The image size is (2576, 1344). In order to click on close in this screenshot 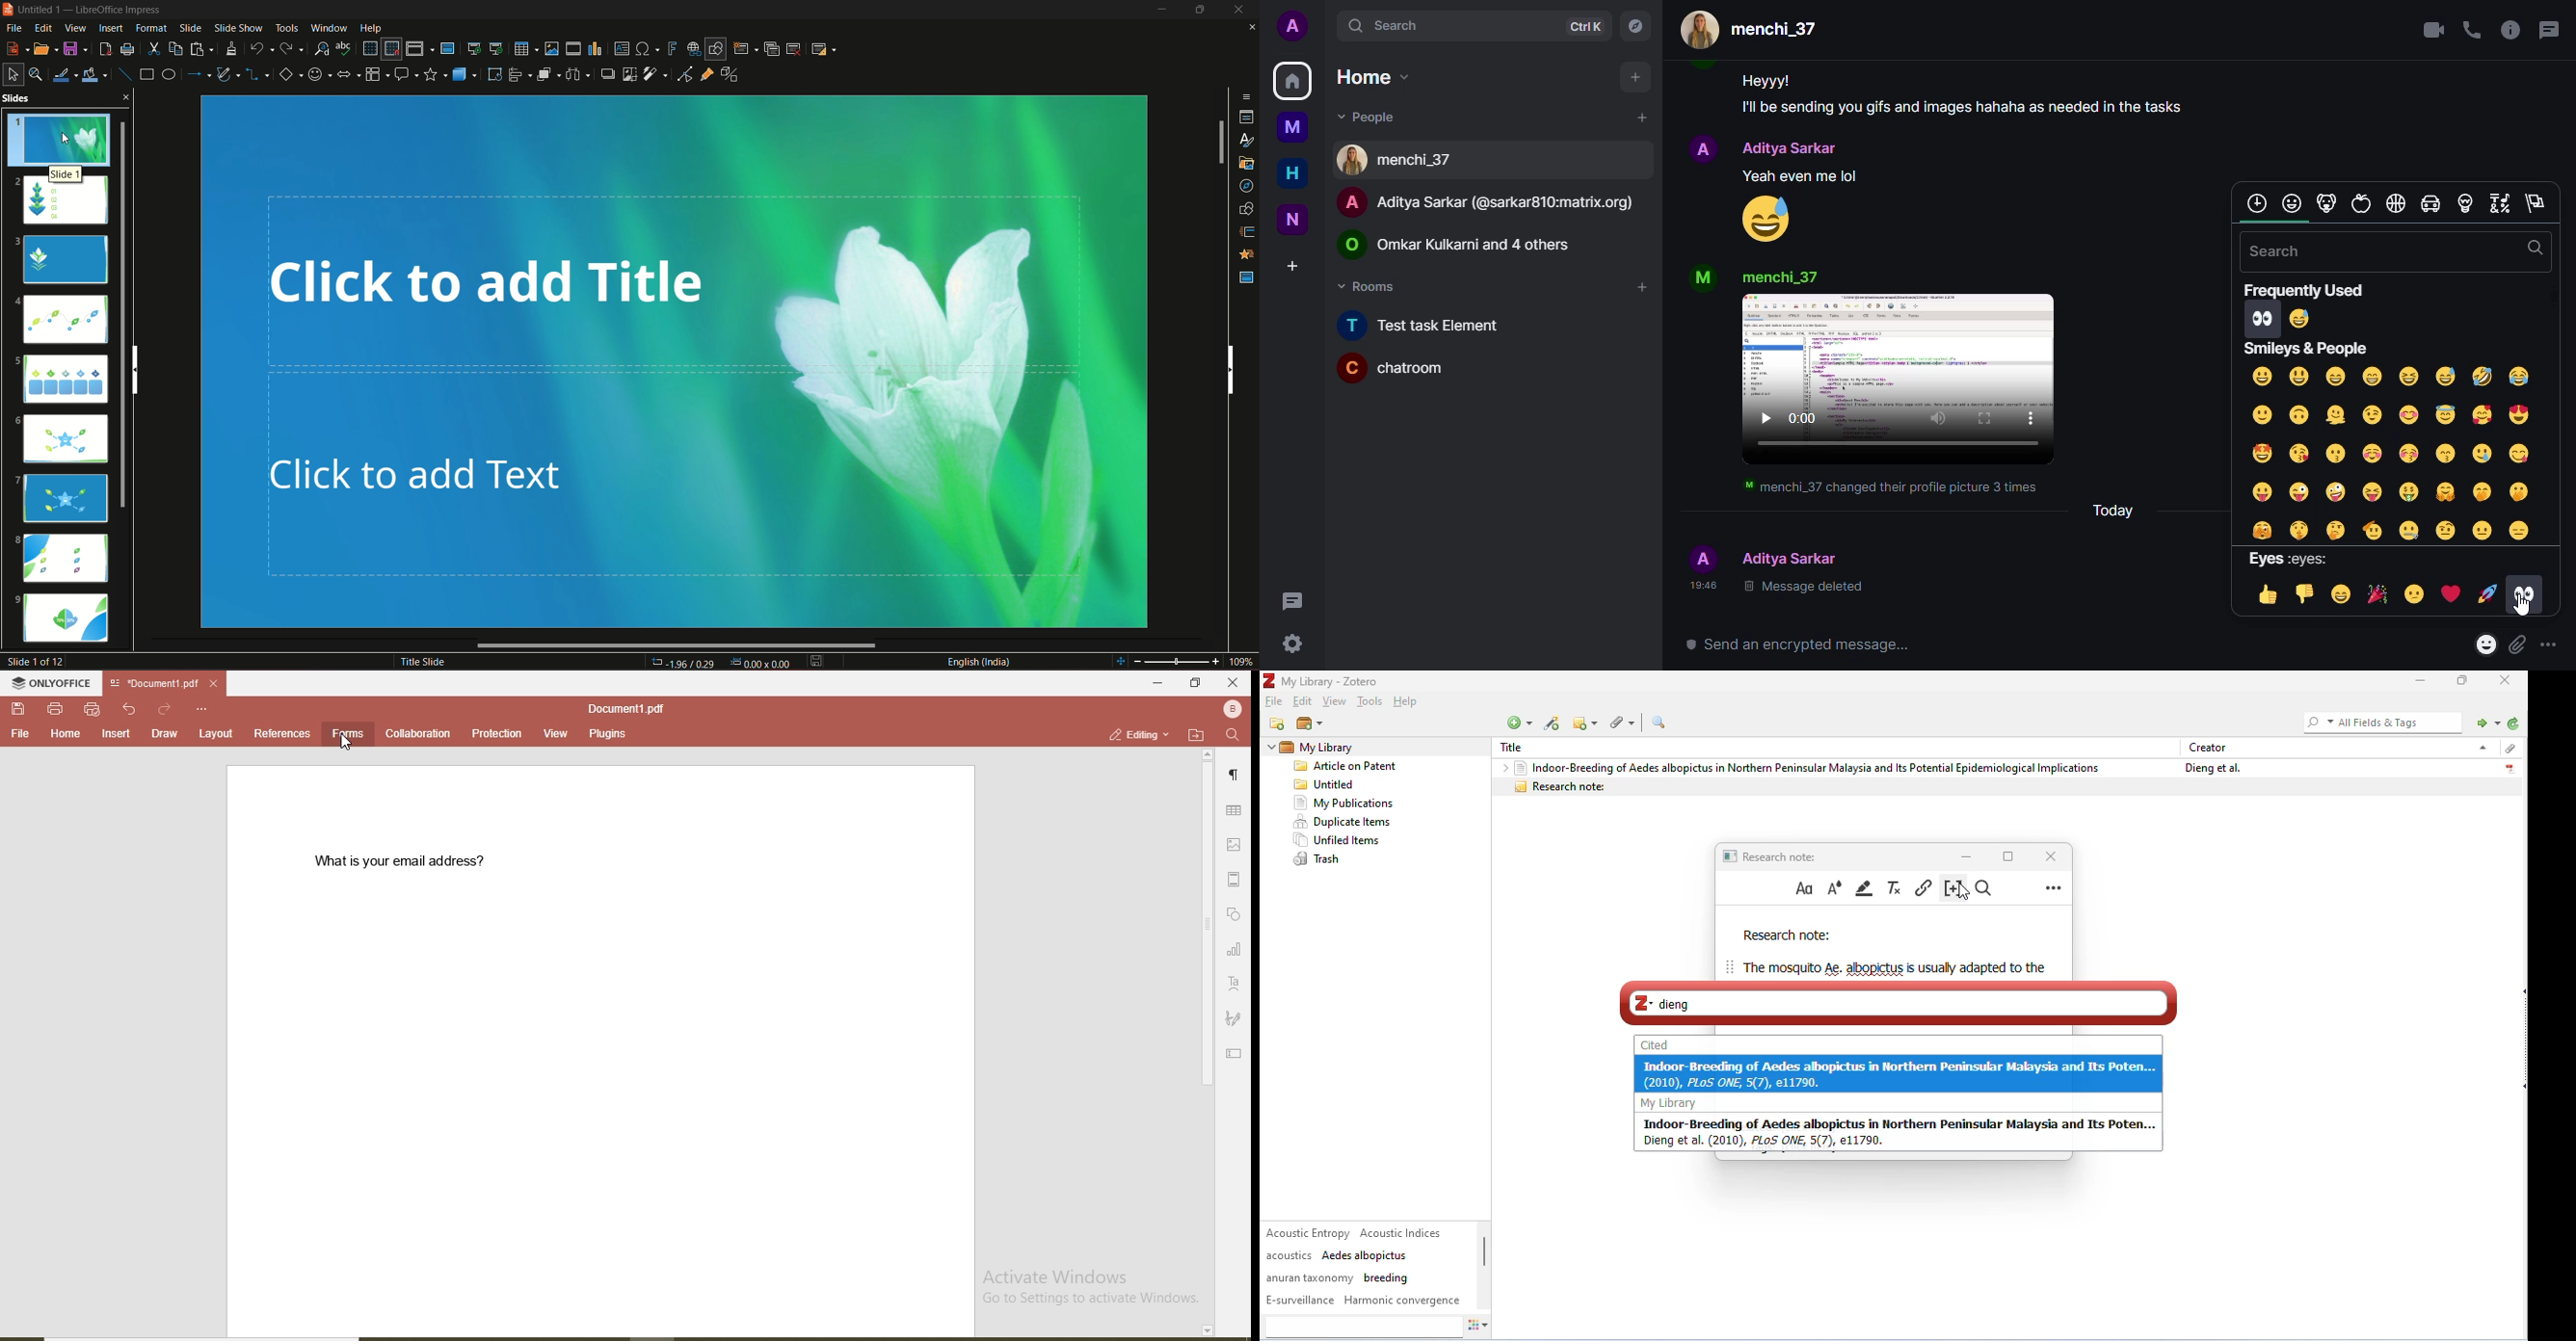, I will do `click(1233, 682)`.